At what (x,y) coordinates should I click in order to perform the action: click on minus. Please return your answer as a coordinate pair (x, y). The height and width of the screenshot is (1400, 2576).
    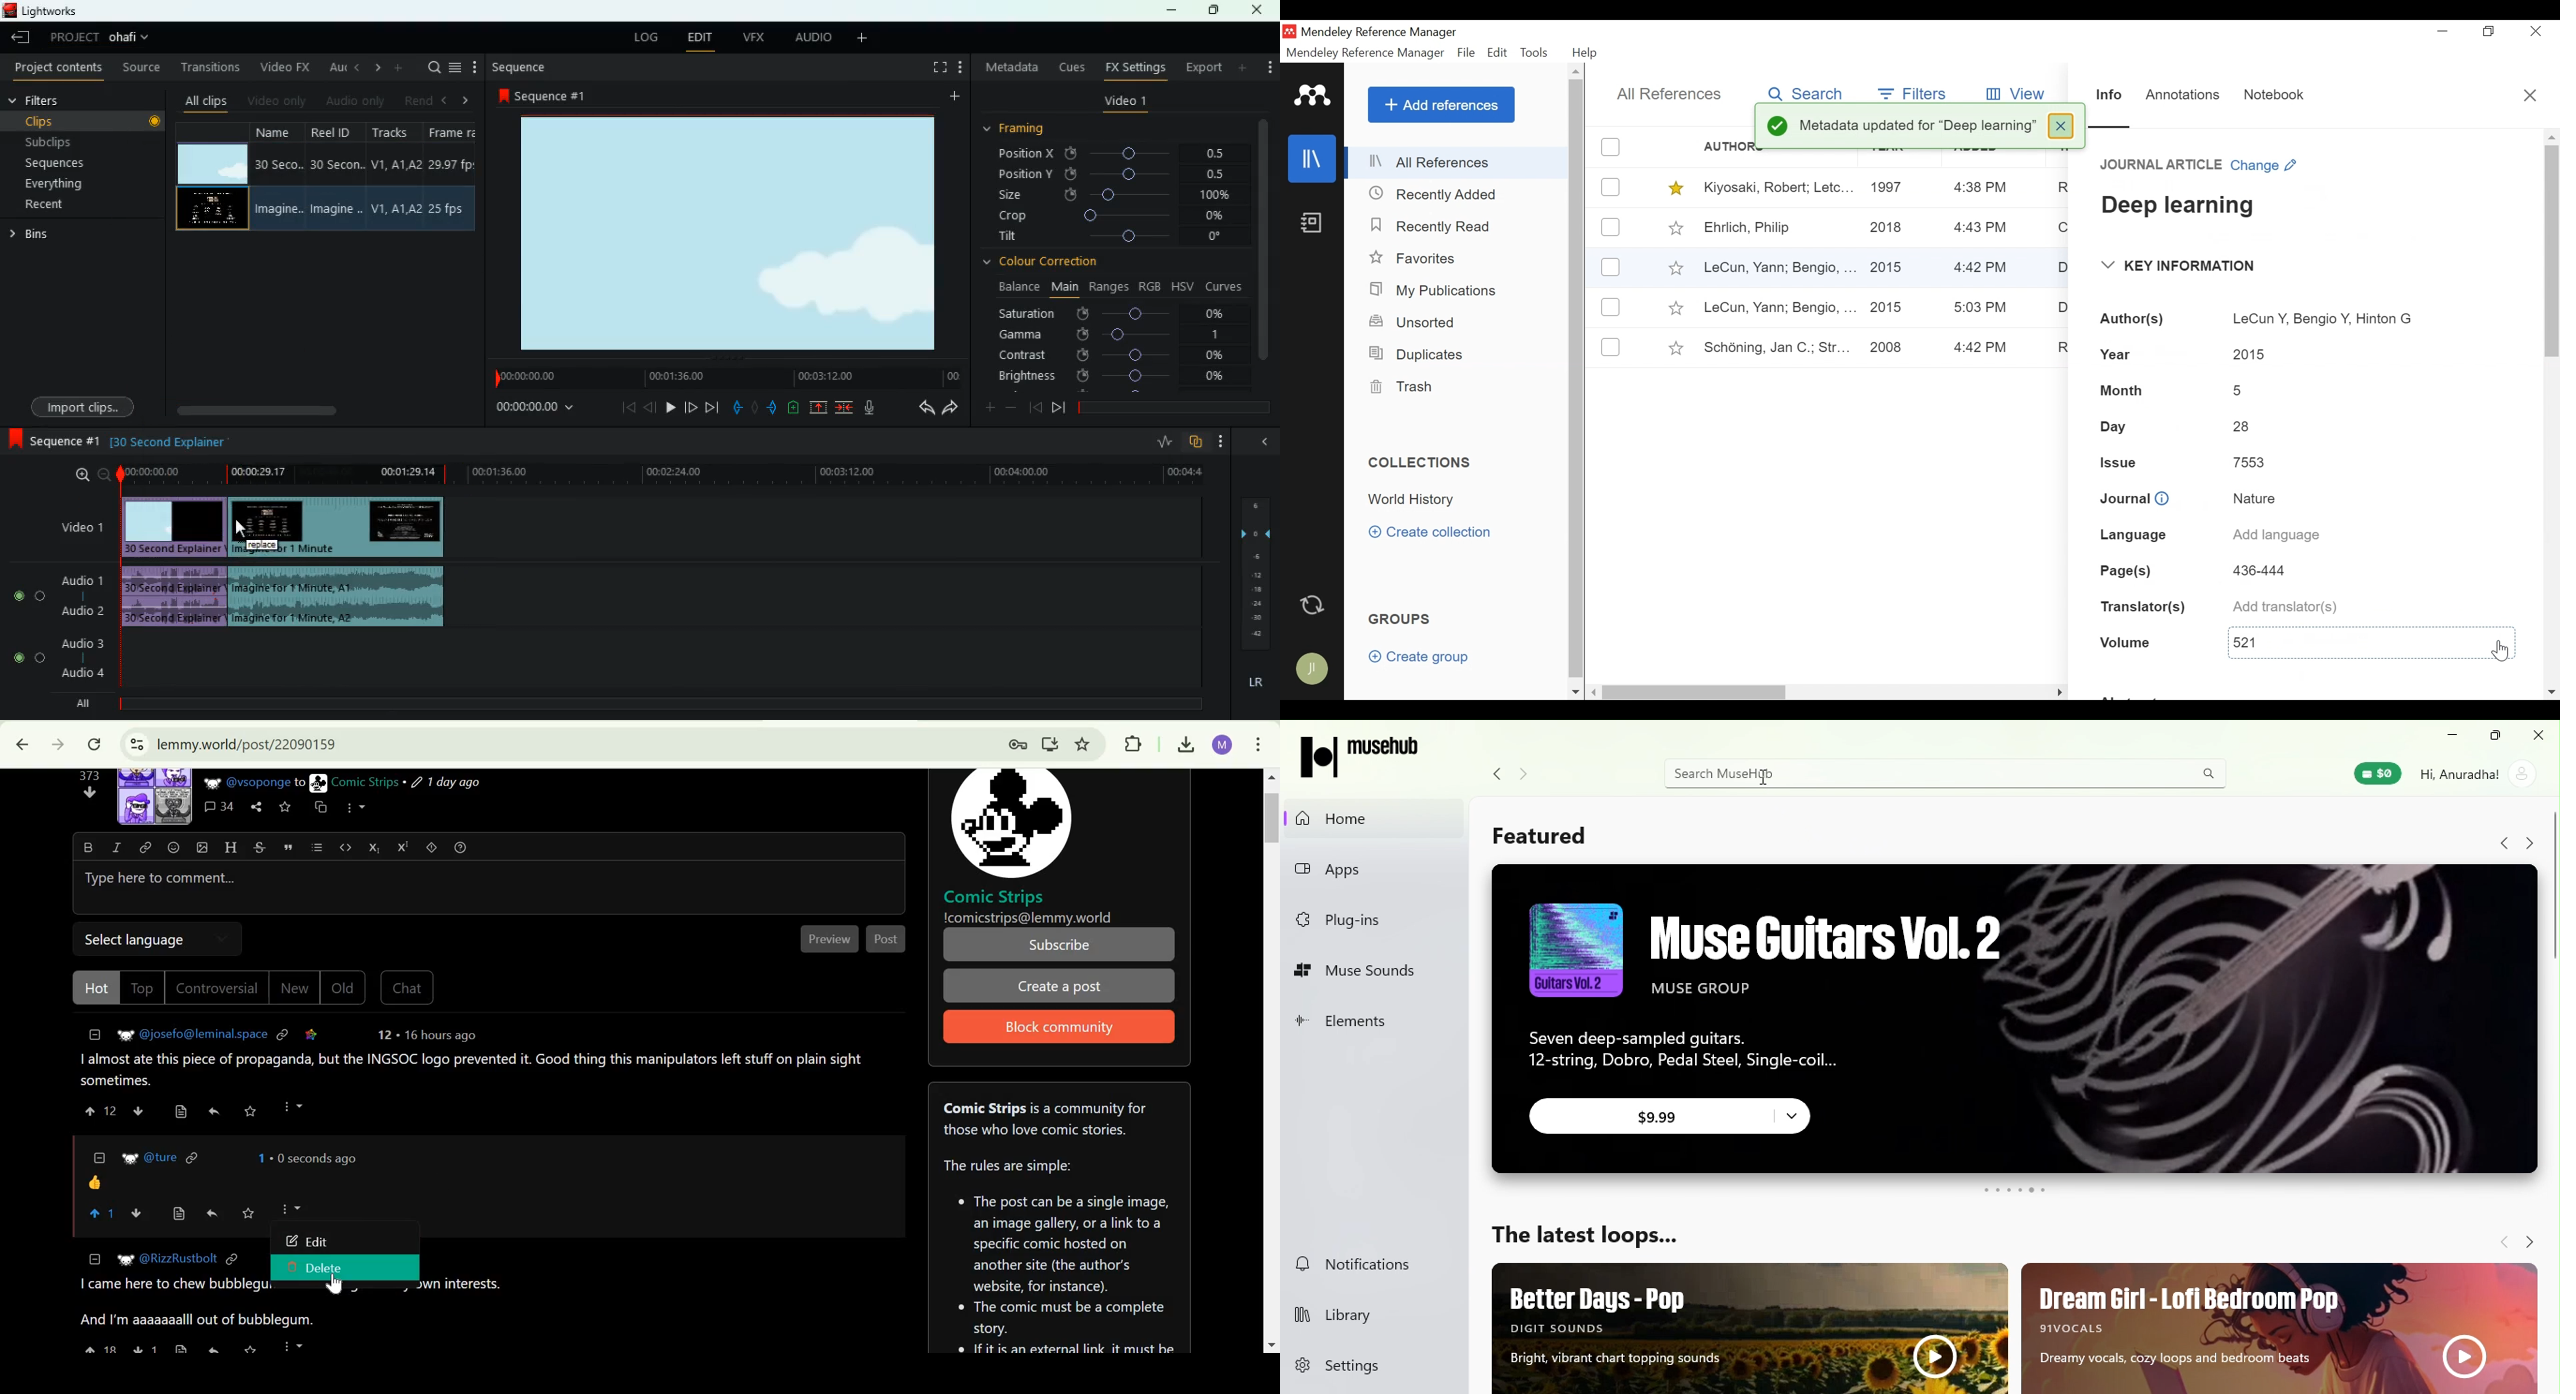
    Looking at the image, I should click on (1014, 408).